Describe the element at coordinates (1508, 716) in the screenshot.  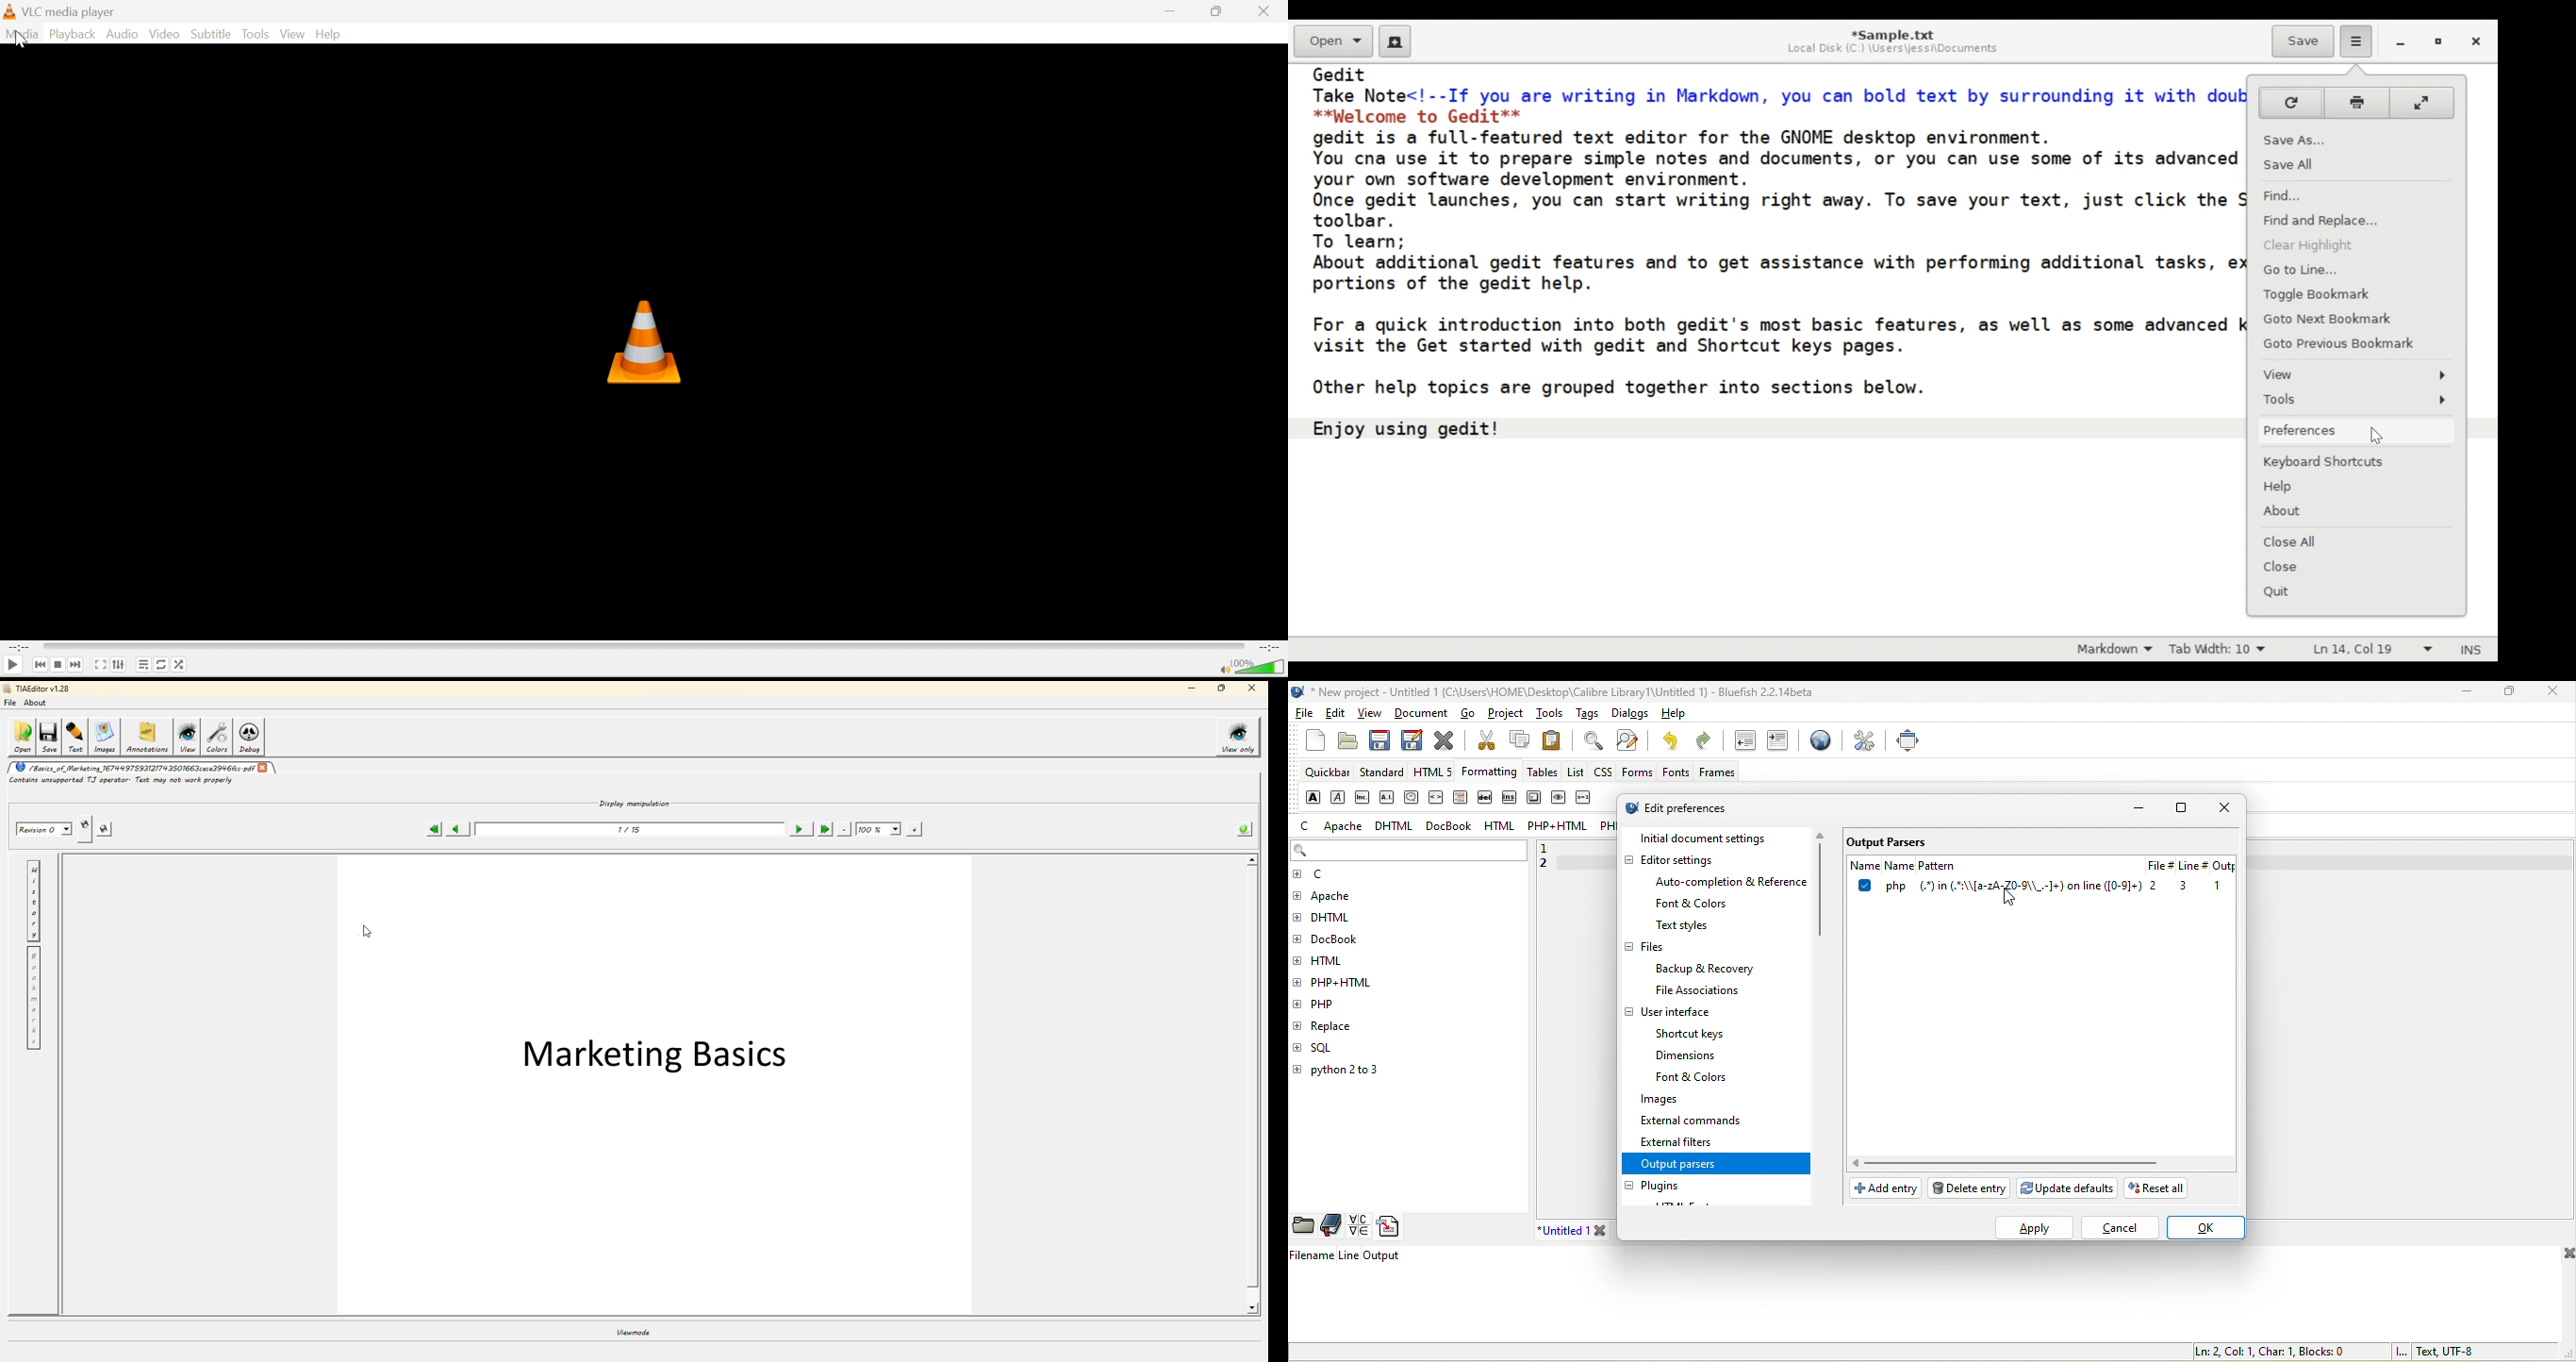
I see `project` at that location.